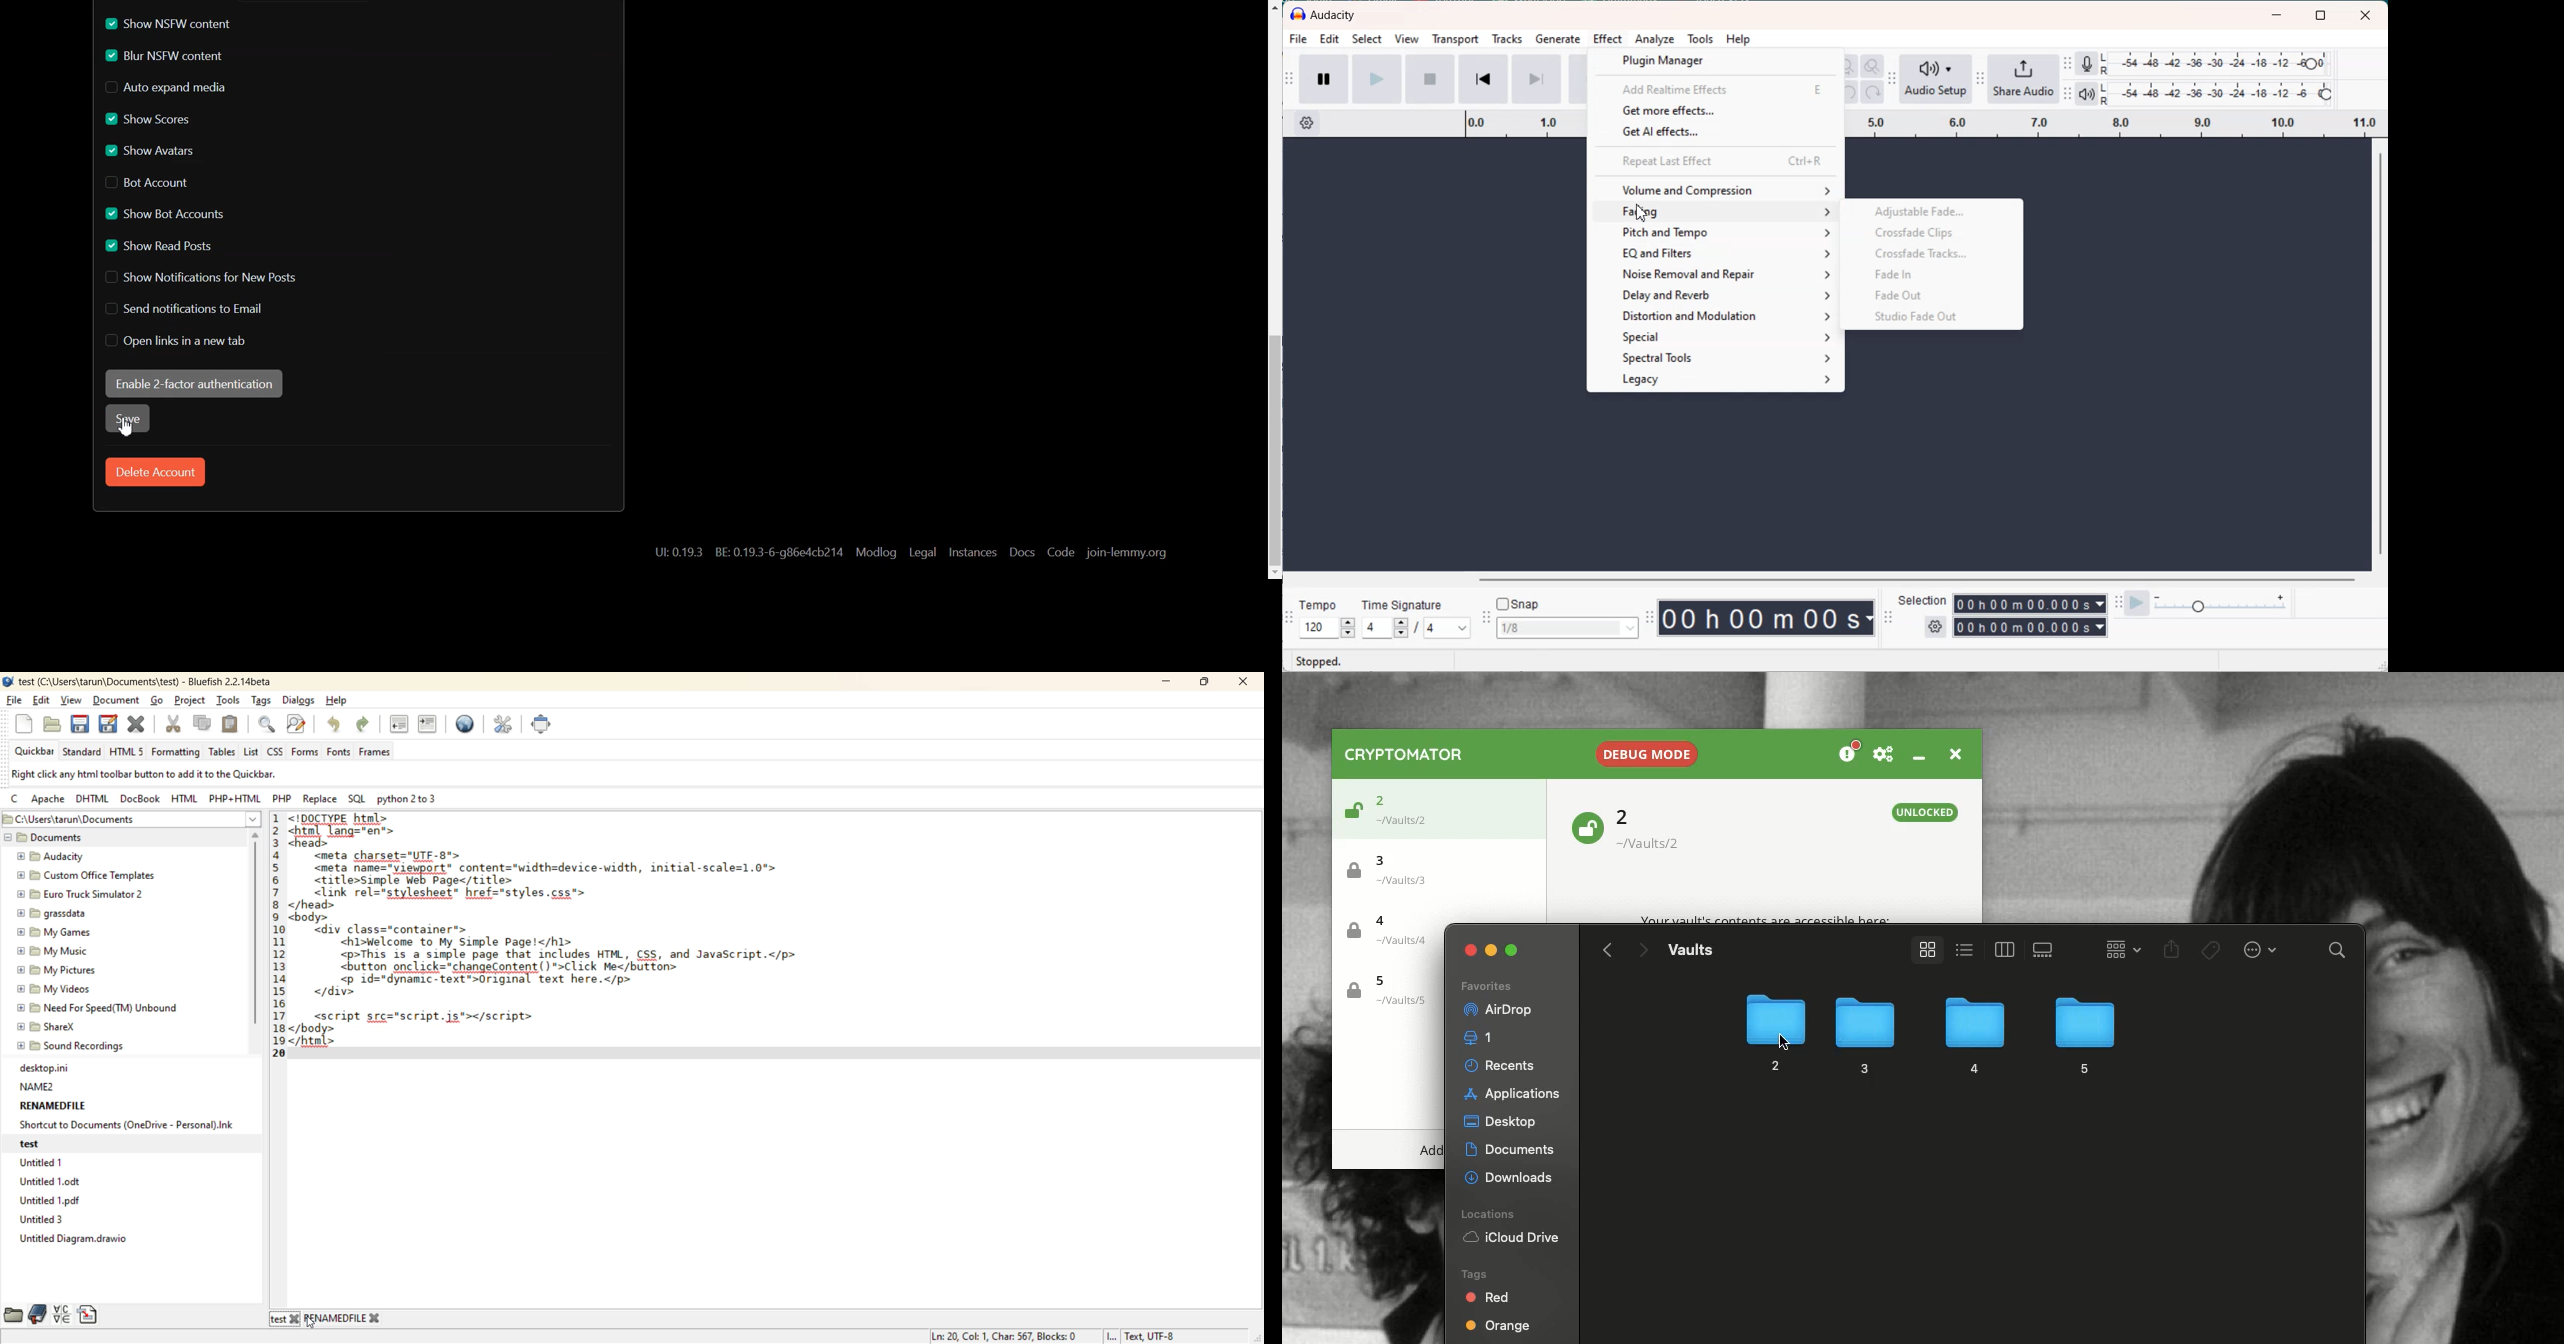  Describe the element at coordinates (30, 1145) in the screenshot. I see `test` at that location.